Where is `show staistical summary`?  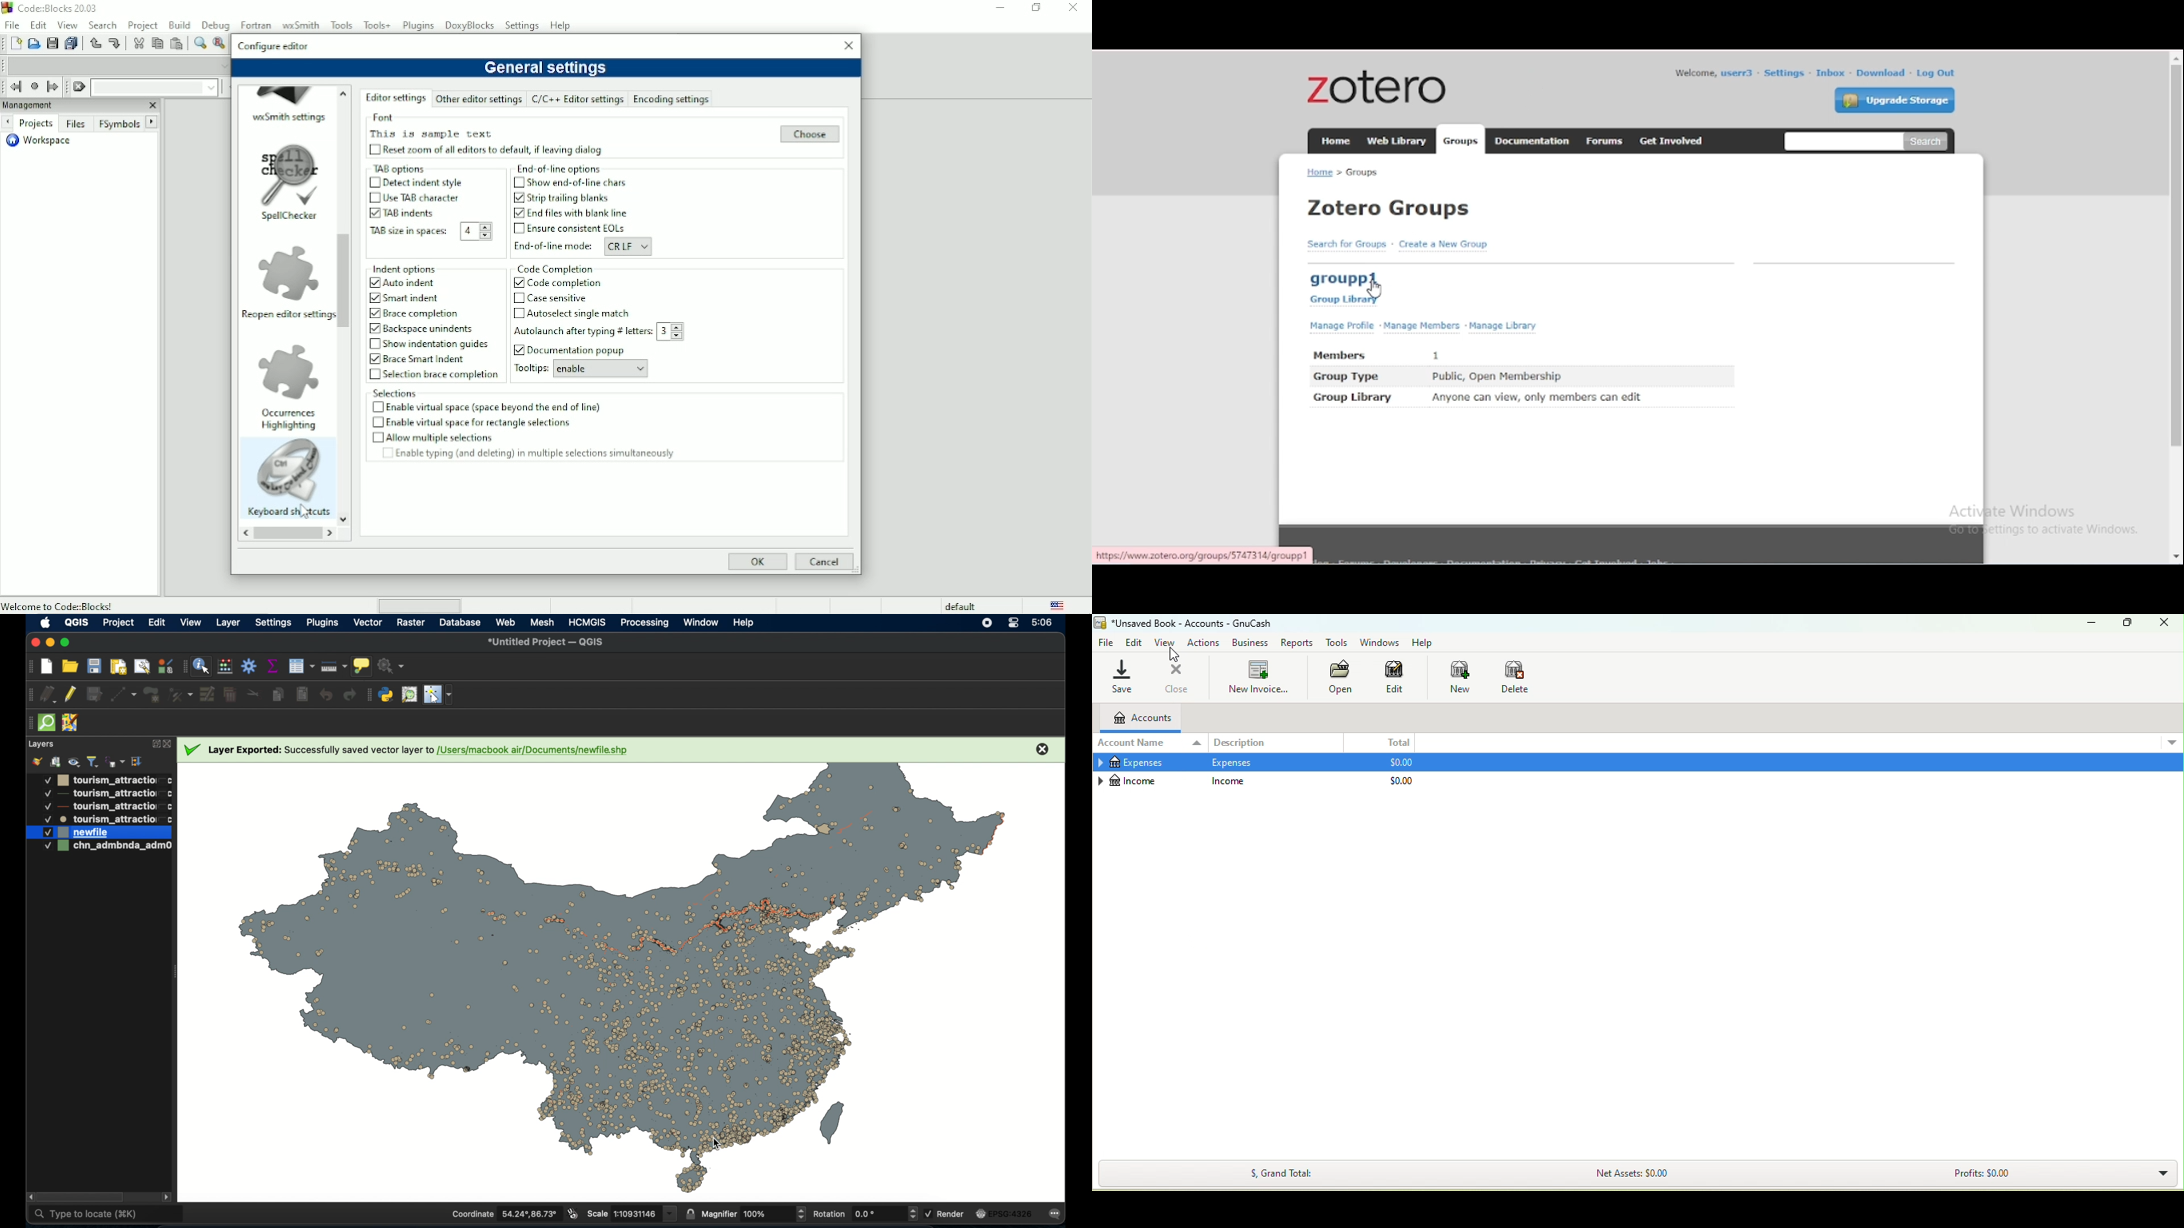 show staistical summary is located at coordinates (273, 666).